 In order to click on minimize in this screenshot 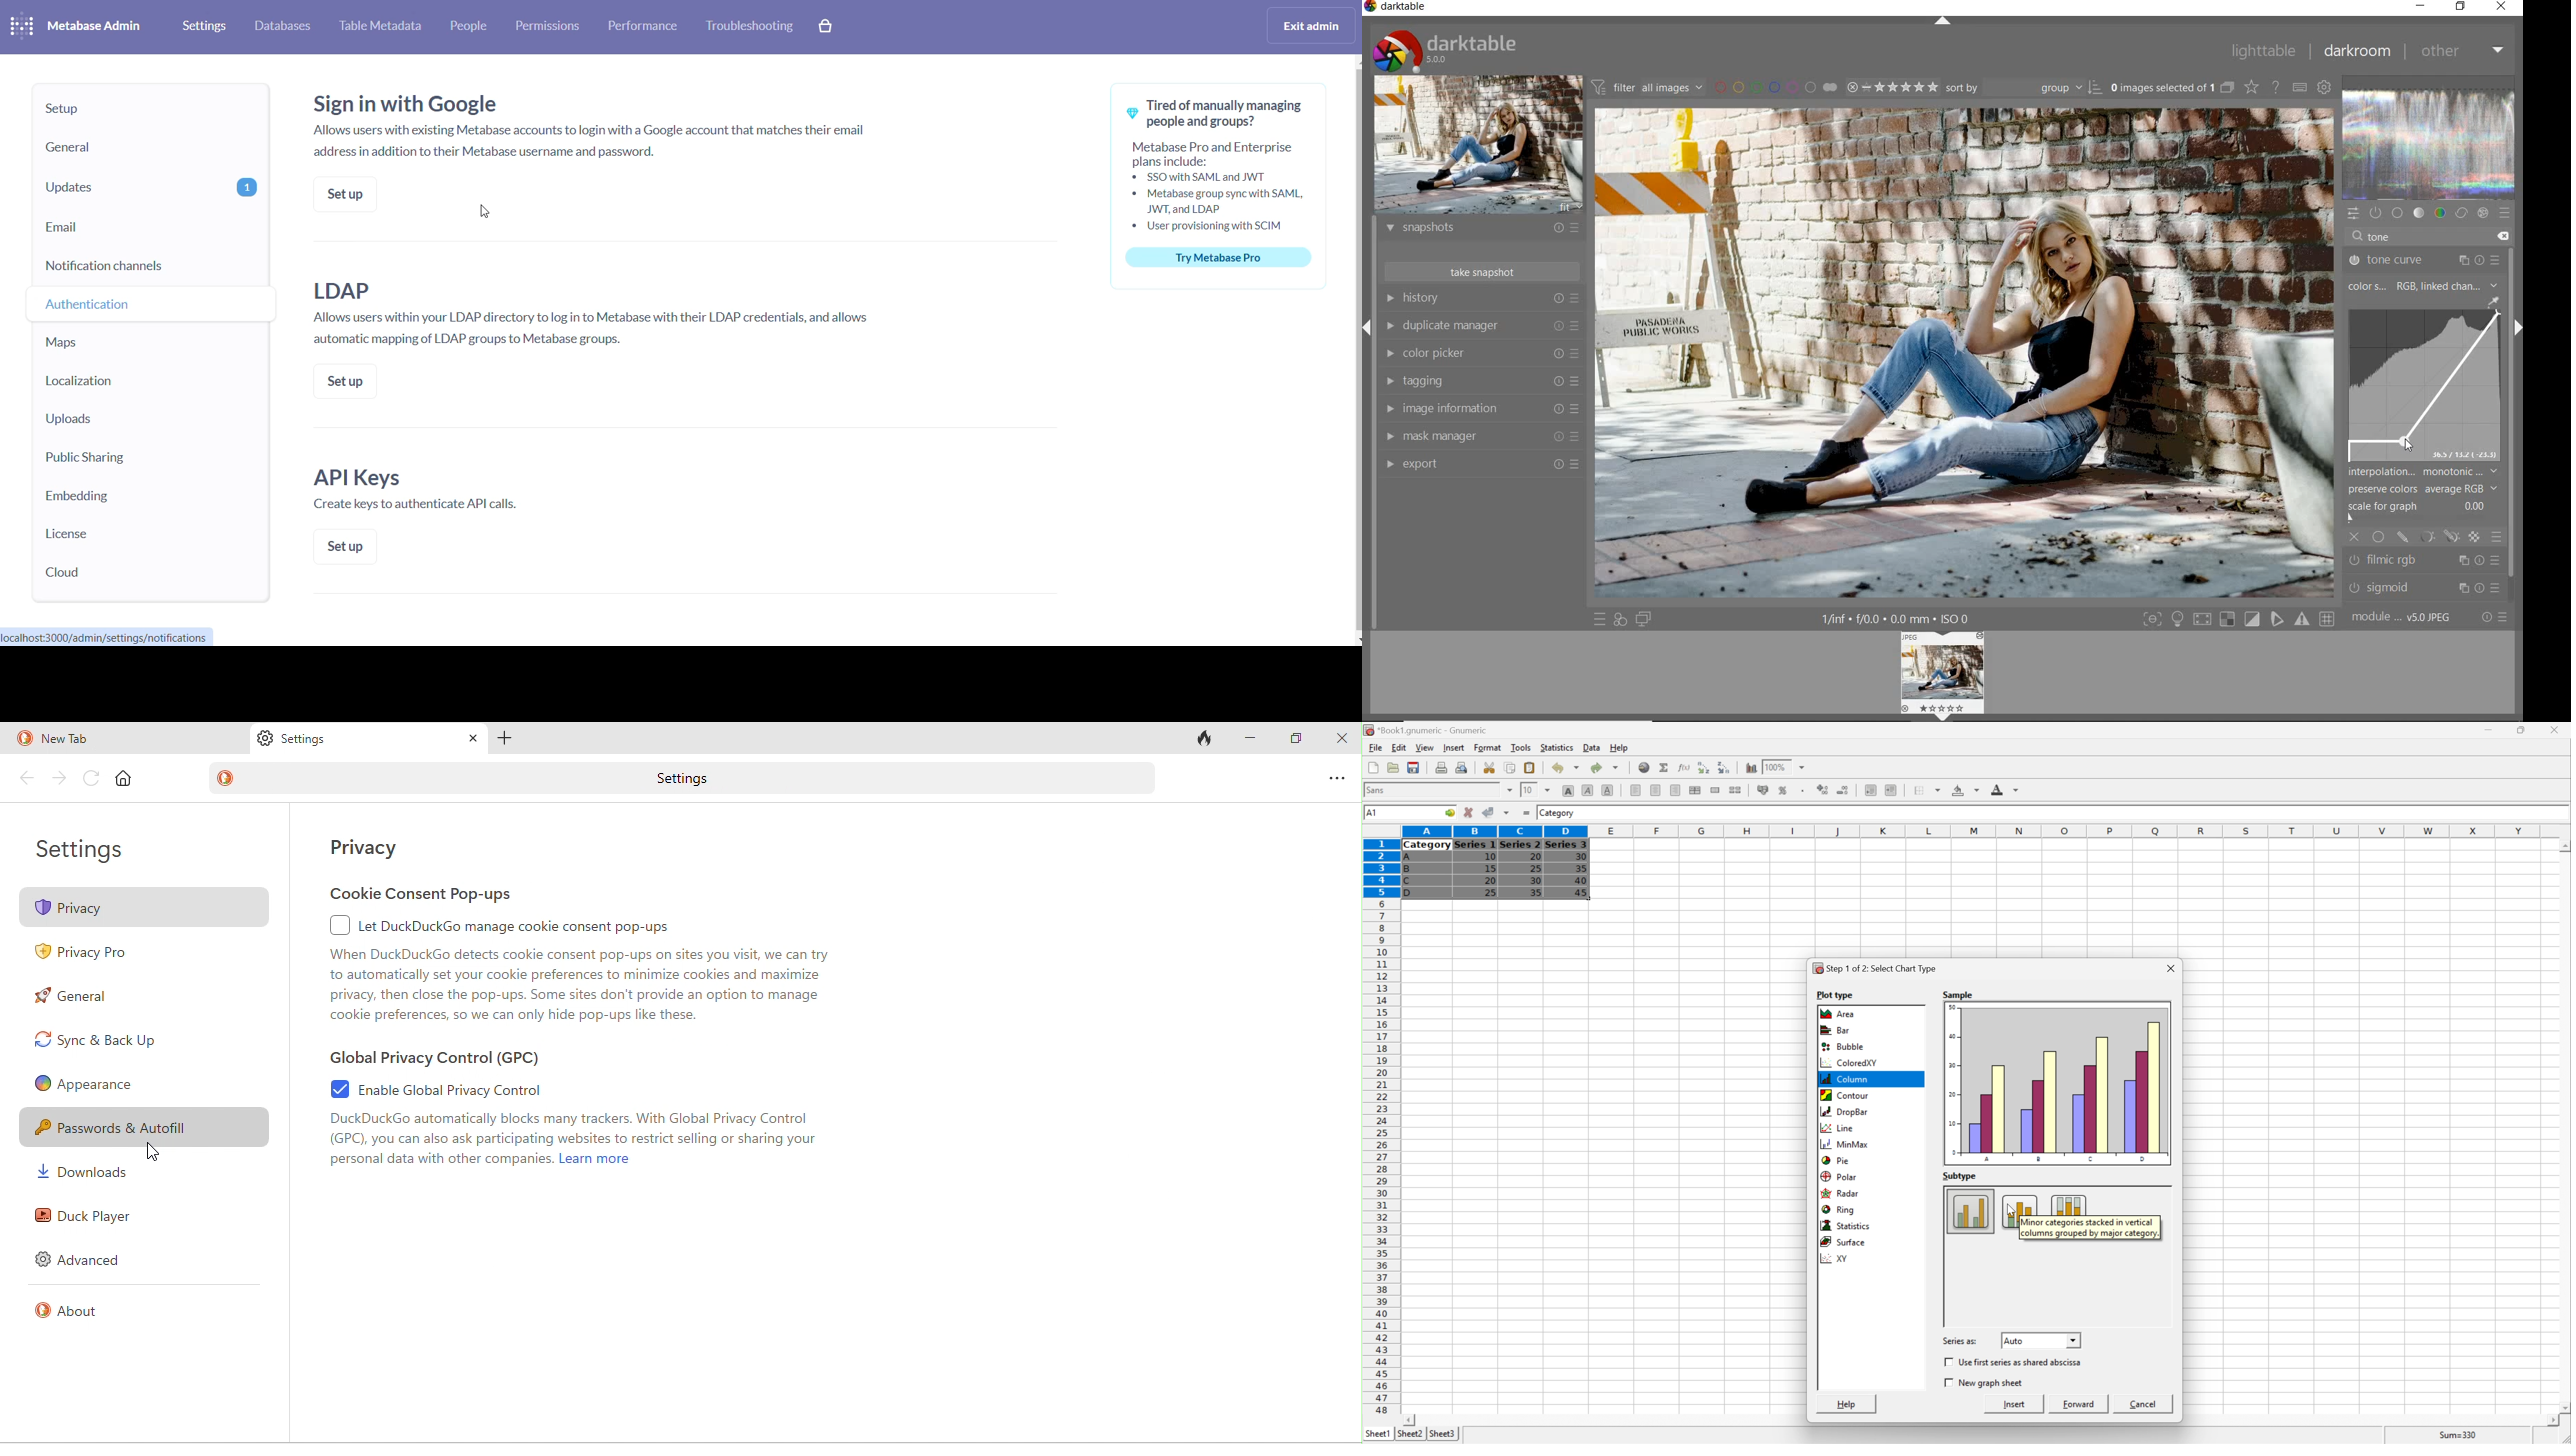, I will do `click(1253, 739)`.